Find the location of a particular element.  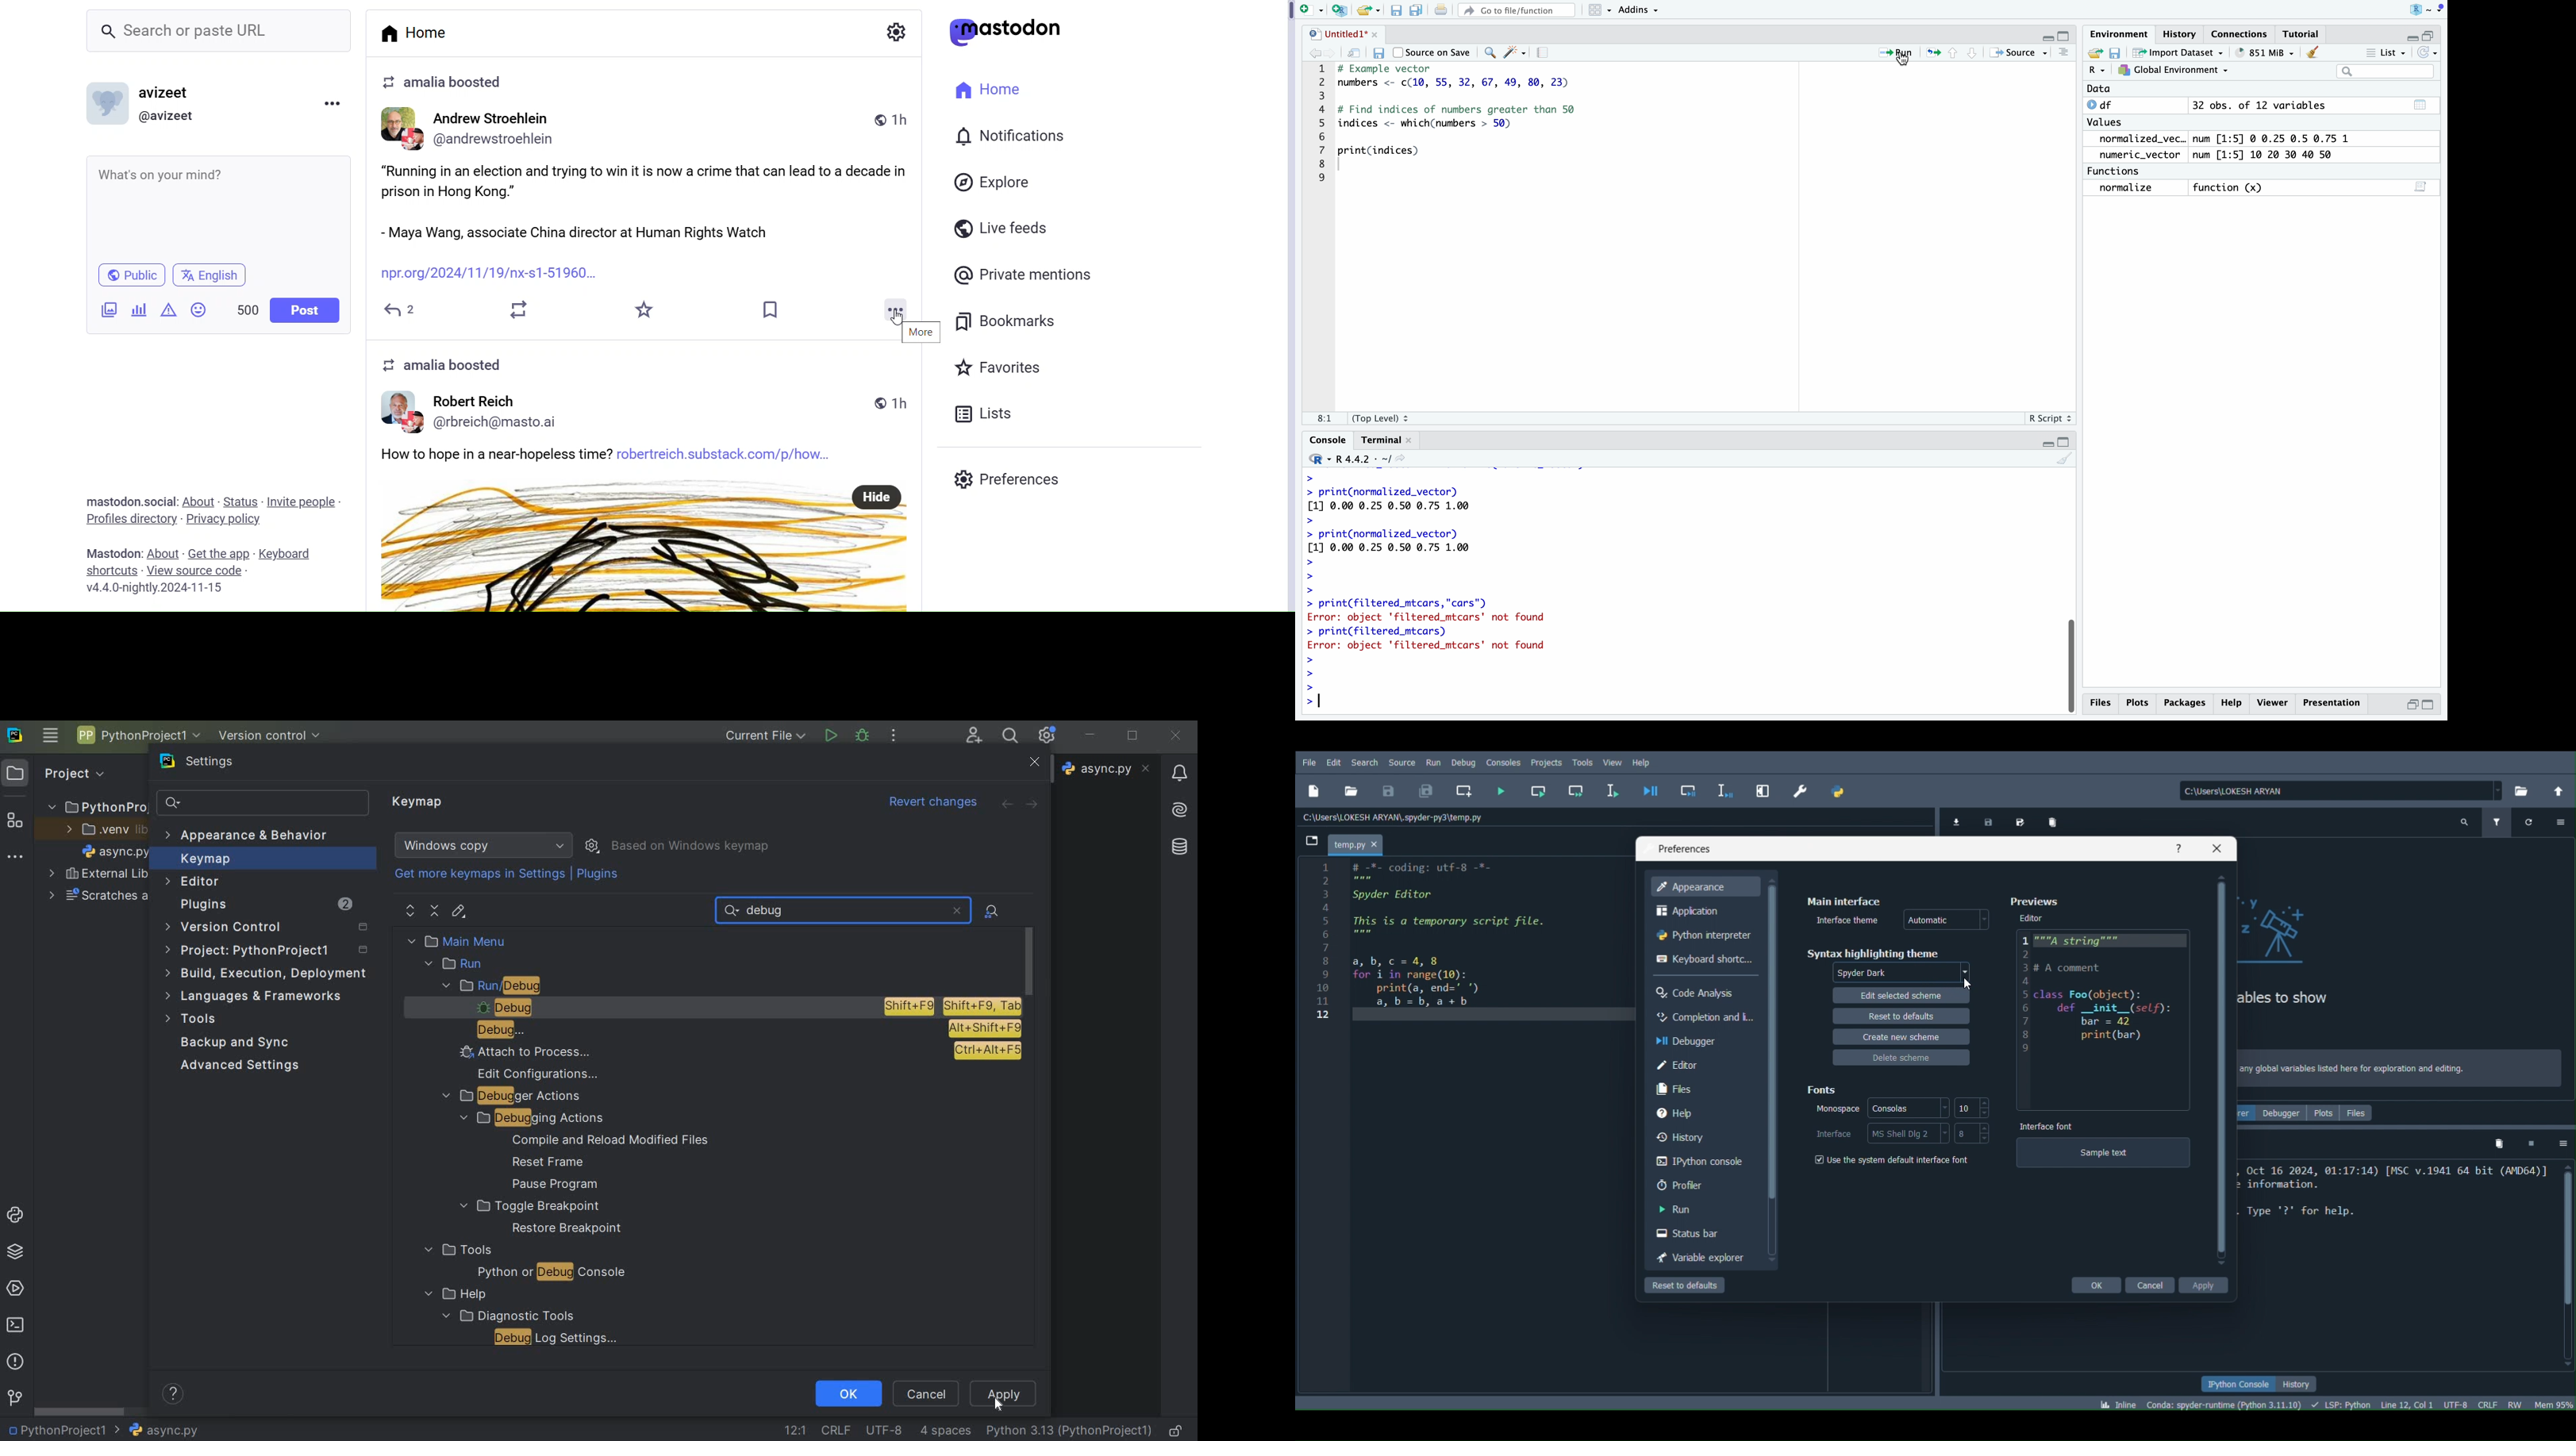

History is located at coordinates (2181, 34).